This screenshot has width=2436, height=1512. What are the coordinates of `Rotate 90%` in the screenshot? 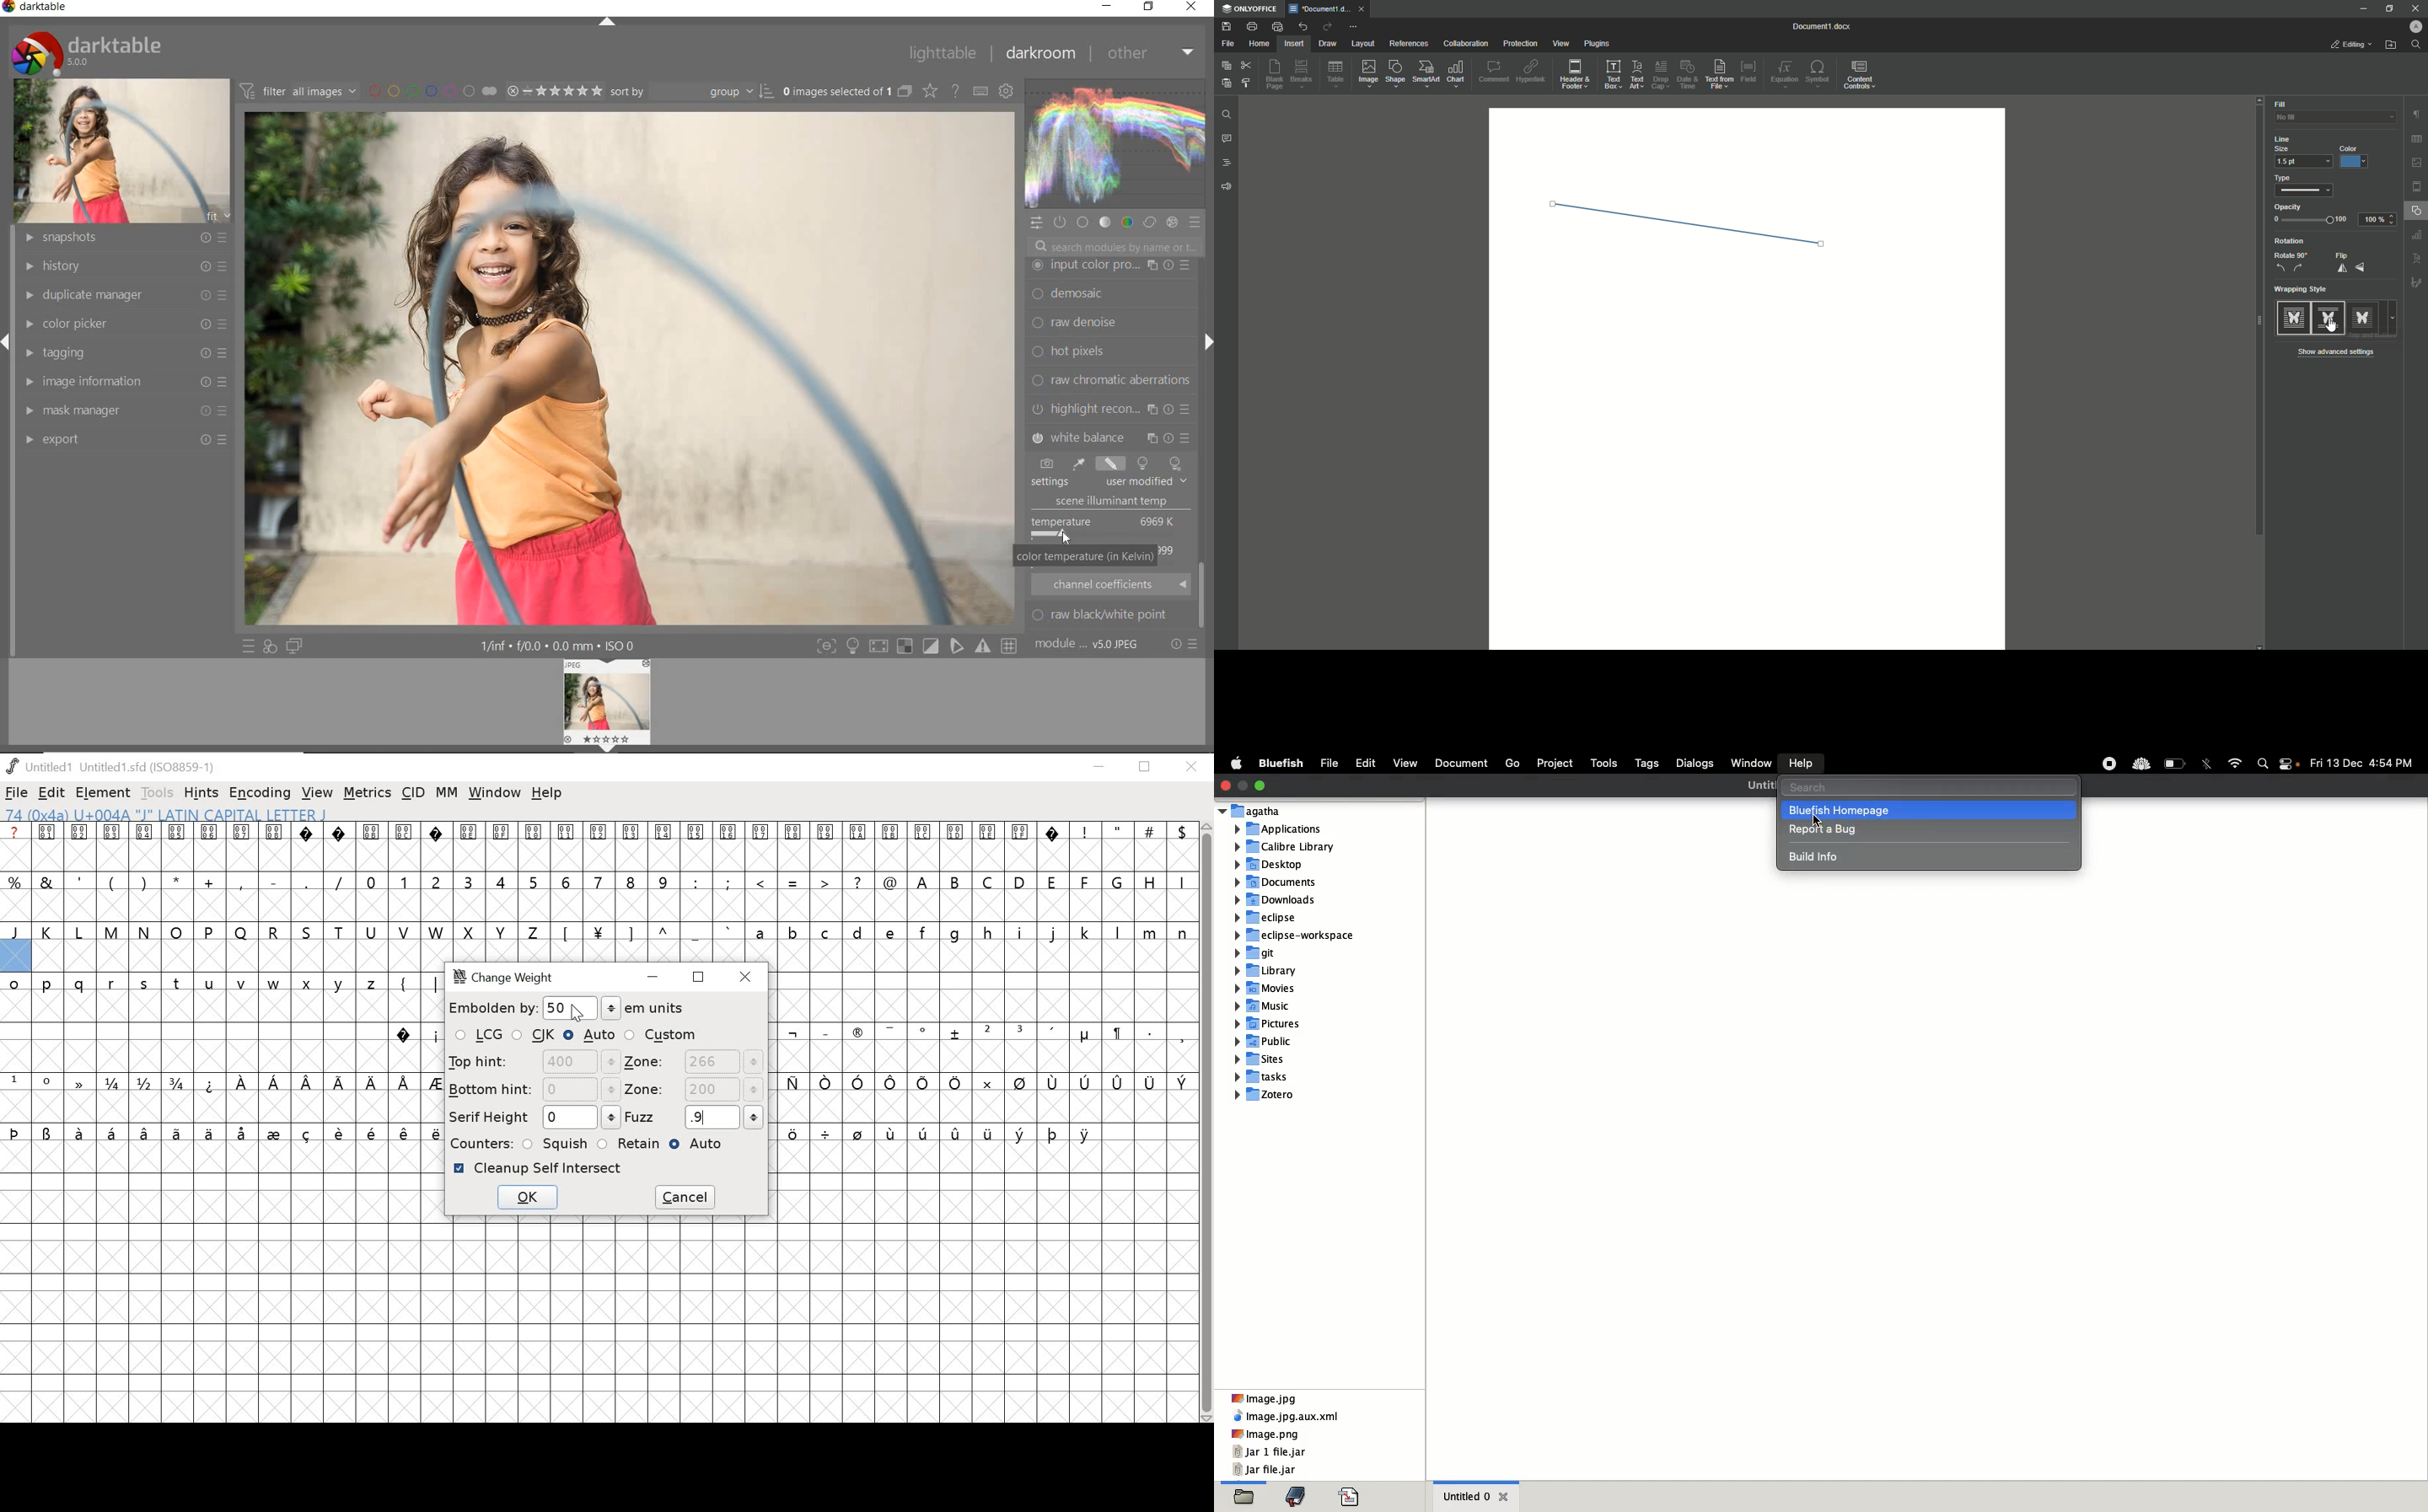 It's located at (2290, 262).